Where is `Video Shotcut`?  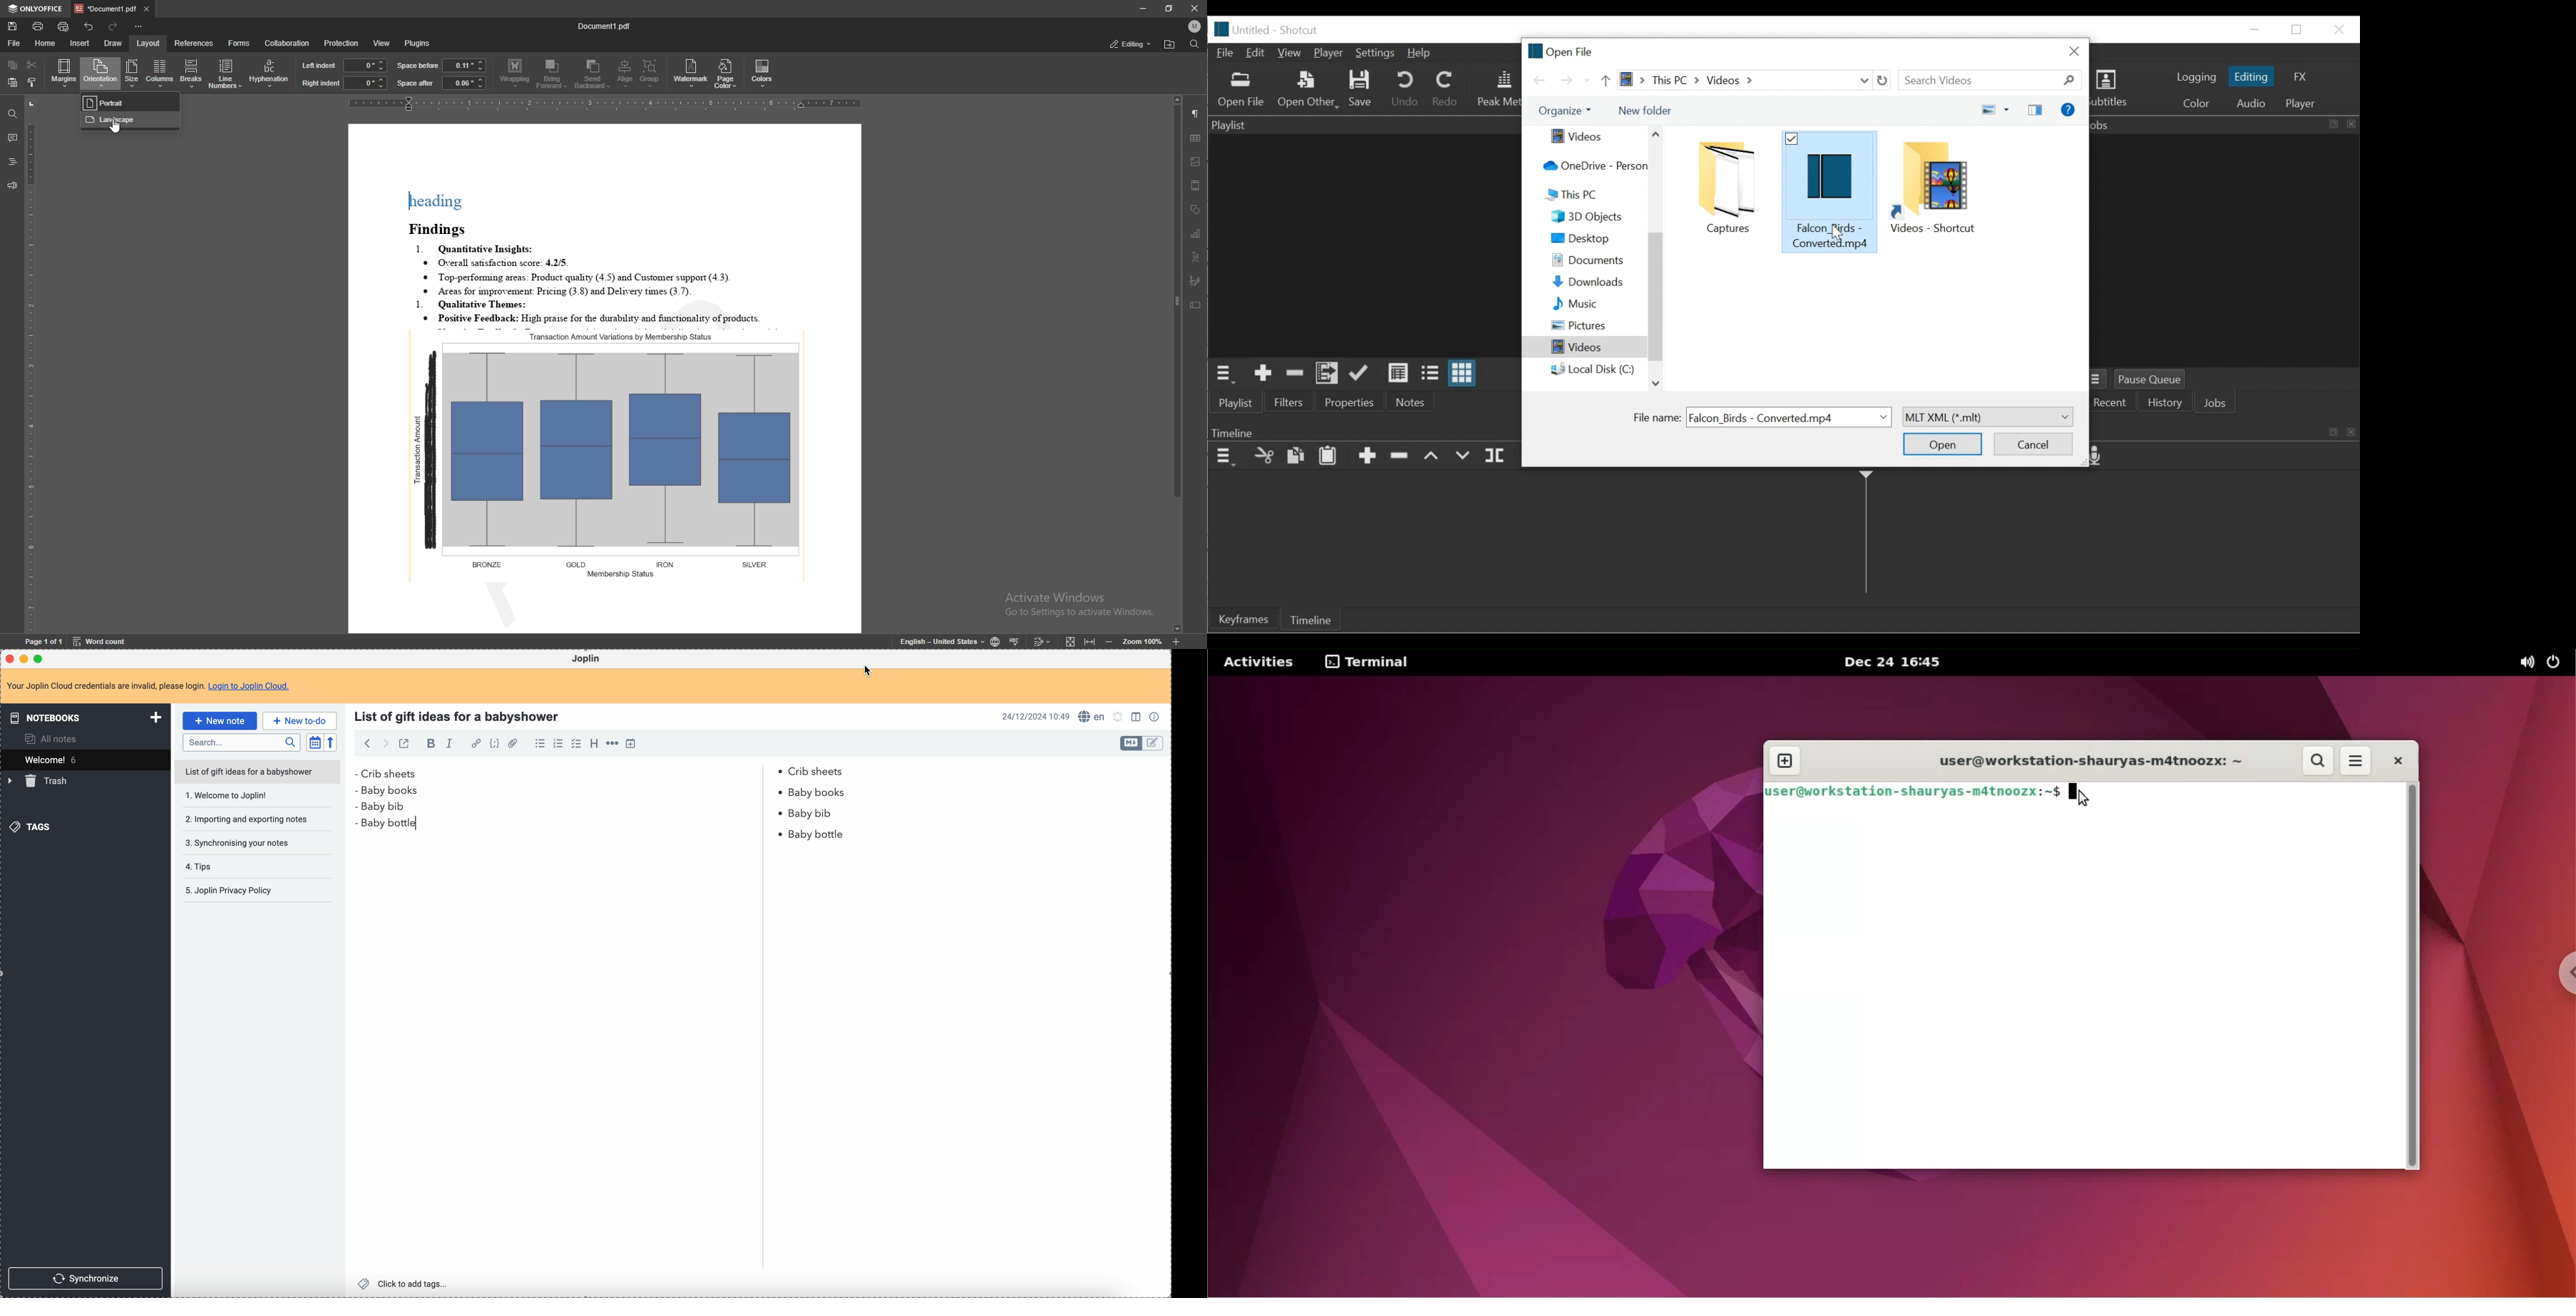 Video Shotcut is located at coordinates (1937, 187).